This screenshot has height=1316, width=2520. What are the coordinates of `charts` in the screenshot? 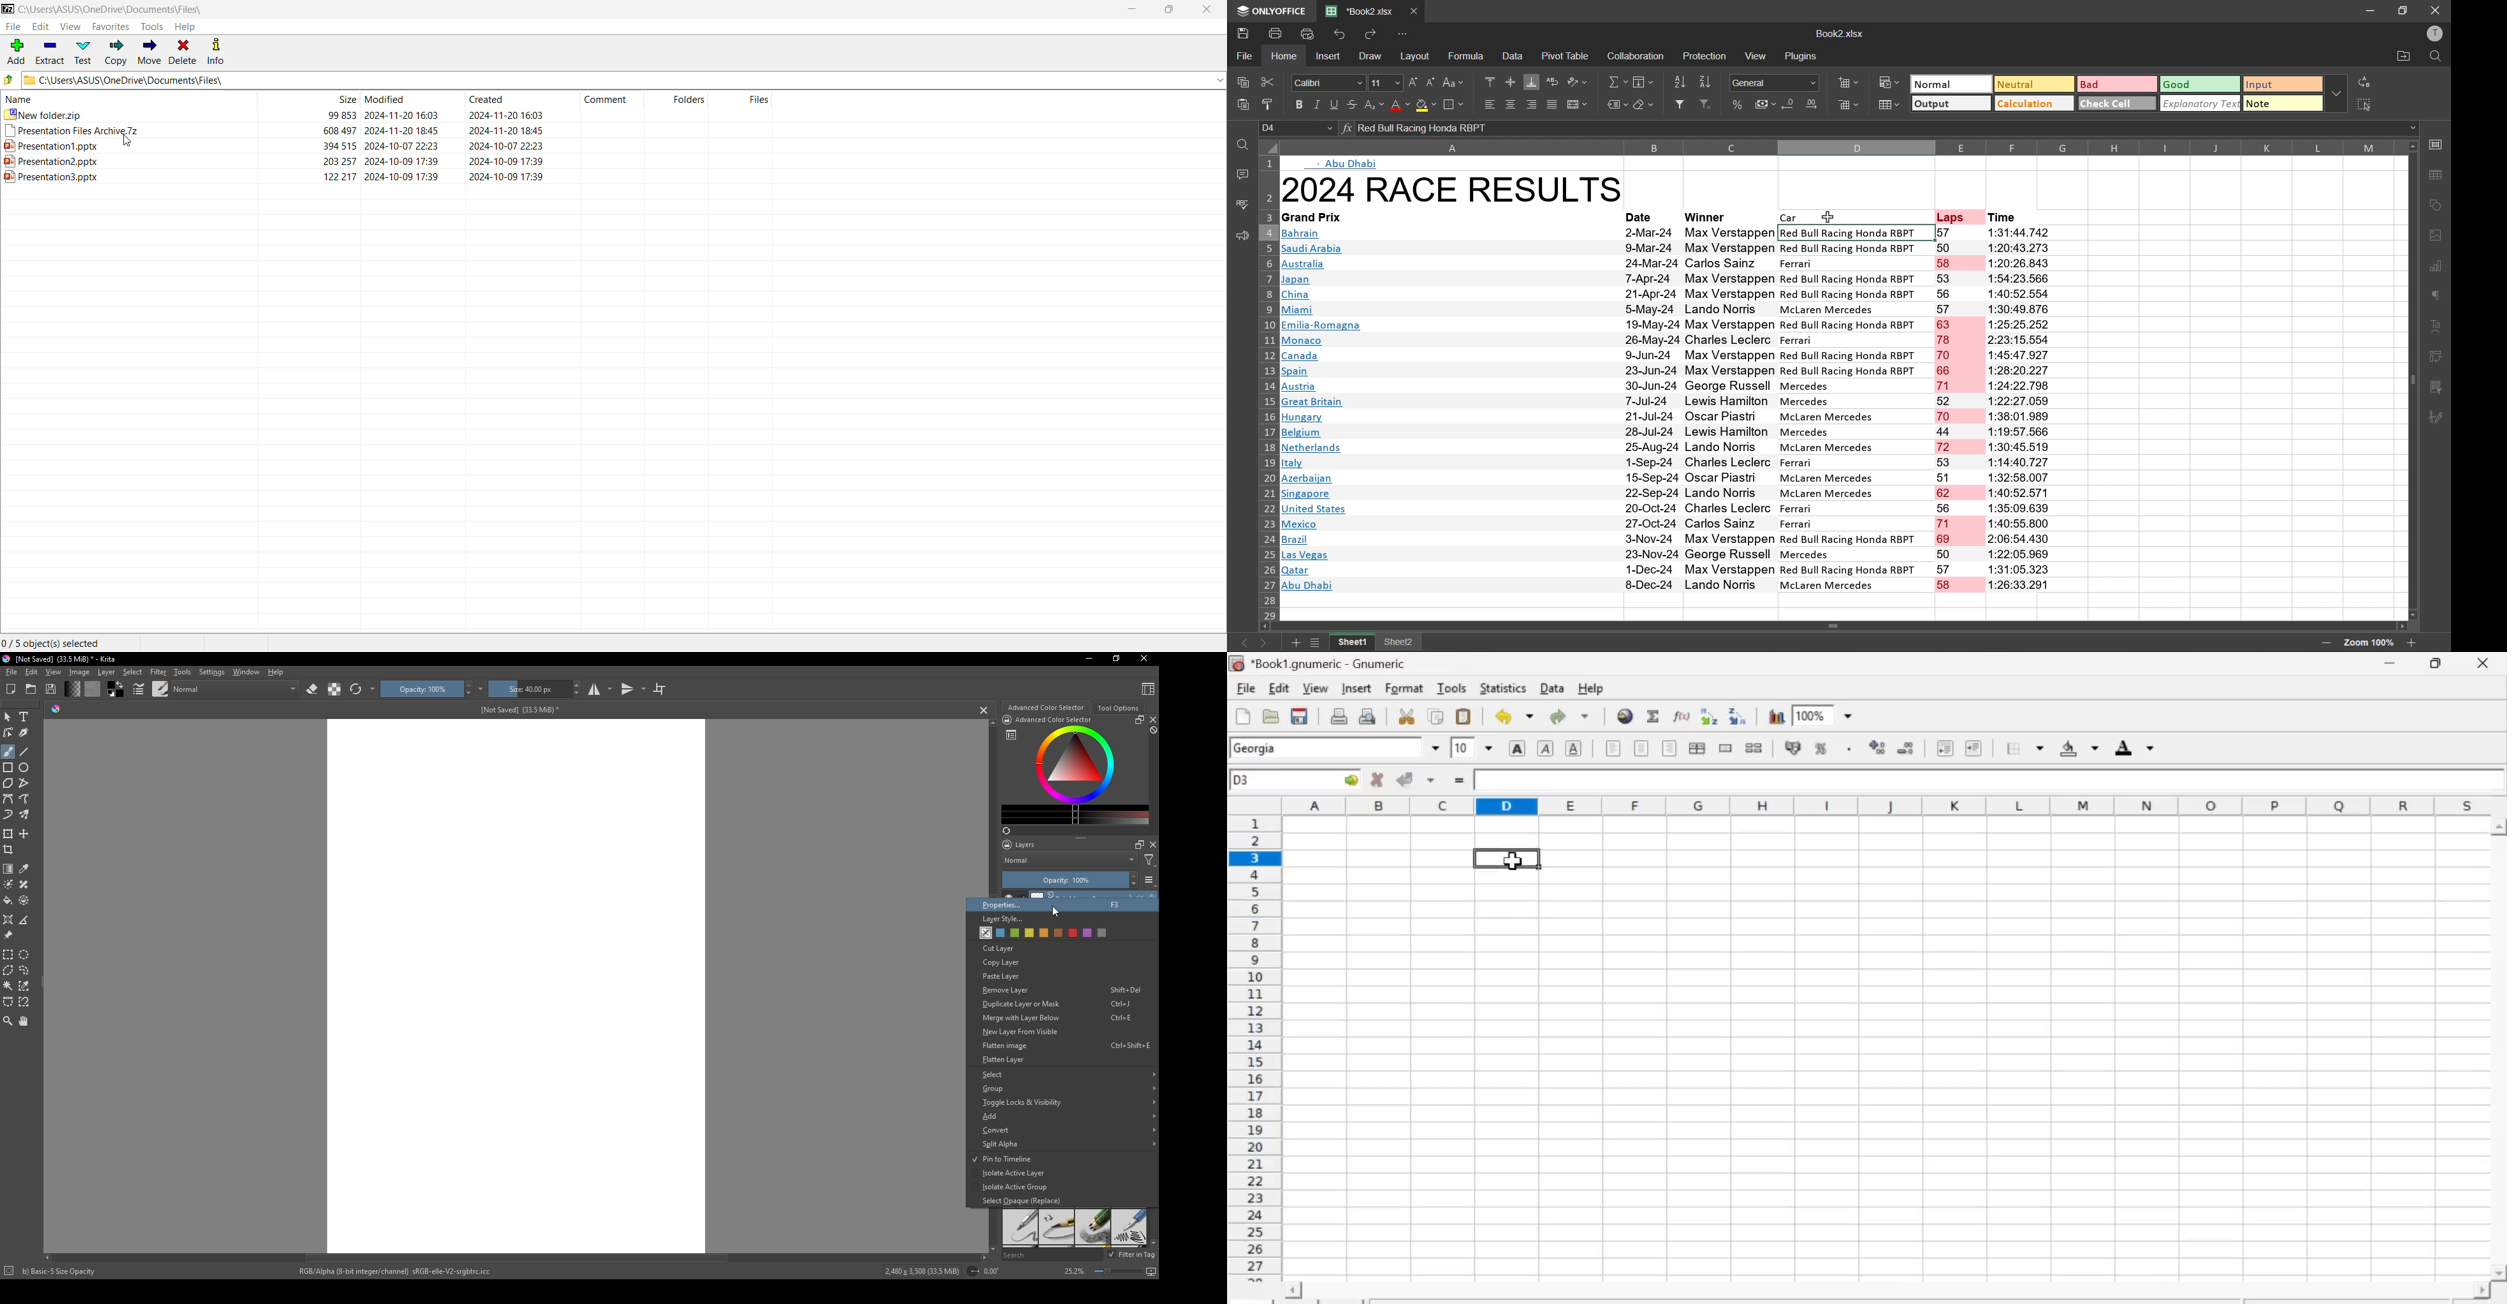 It's located at (2439, 268).